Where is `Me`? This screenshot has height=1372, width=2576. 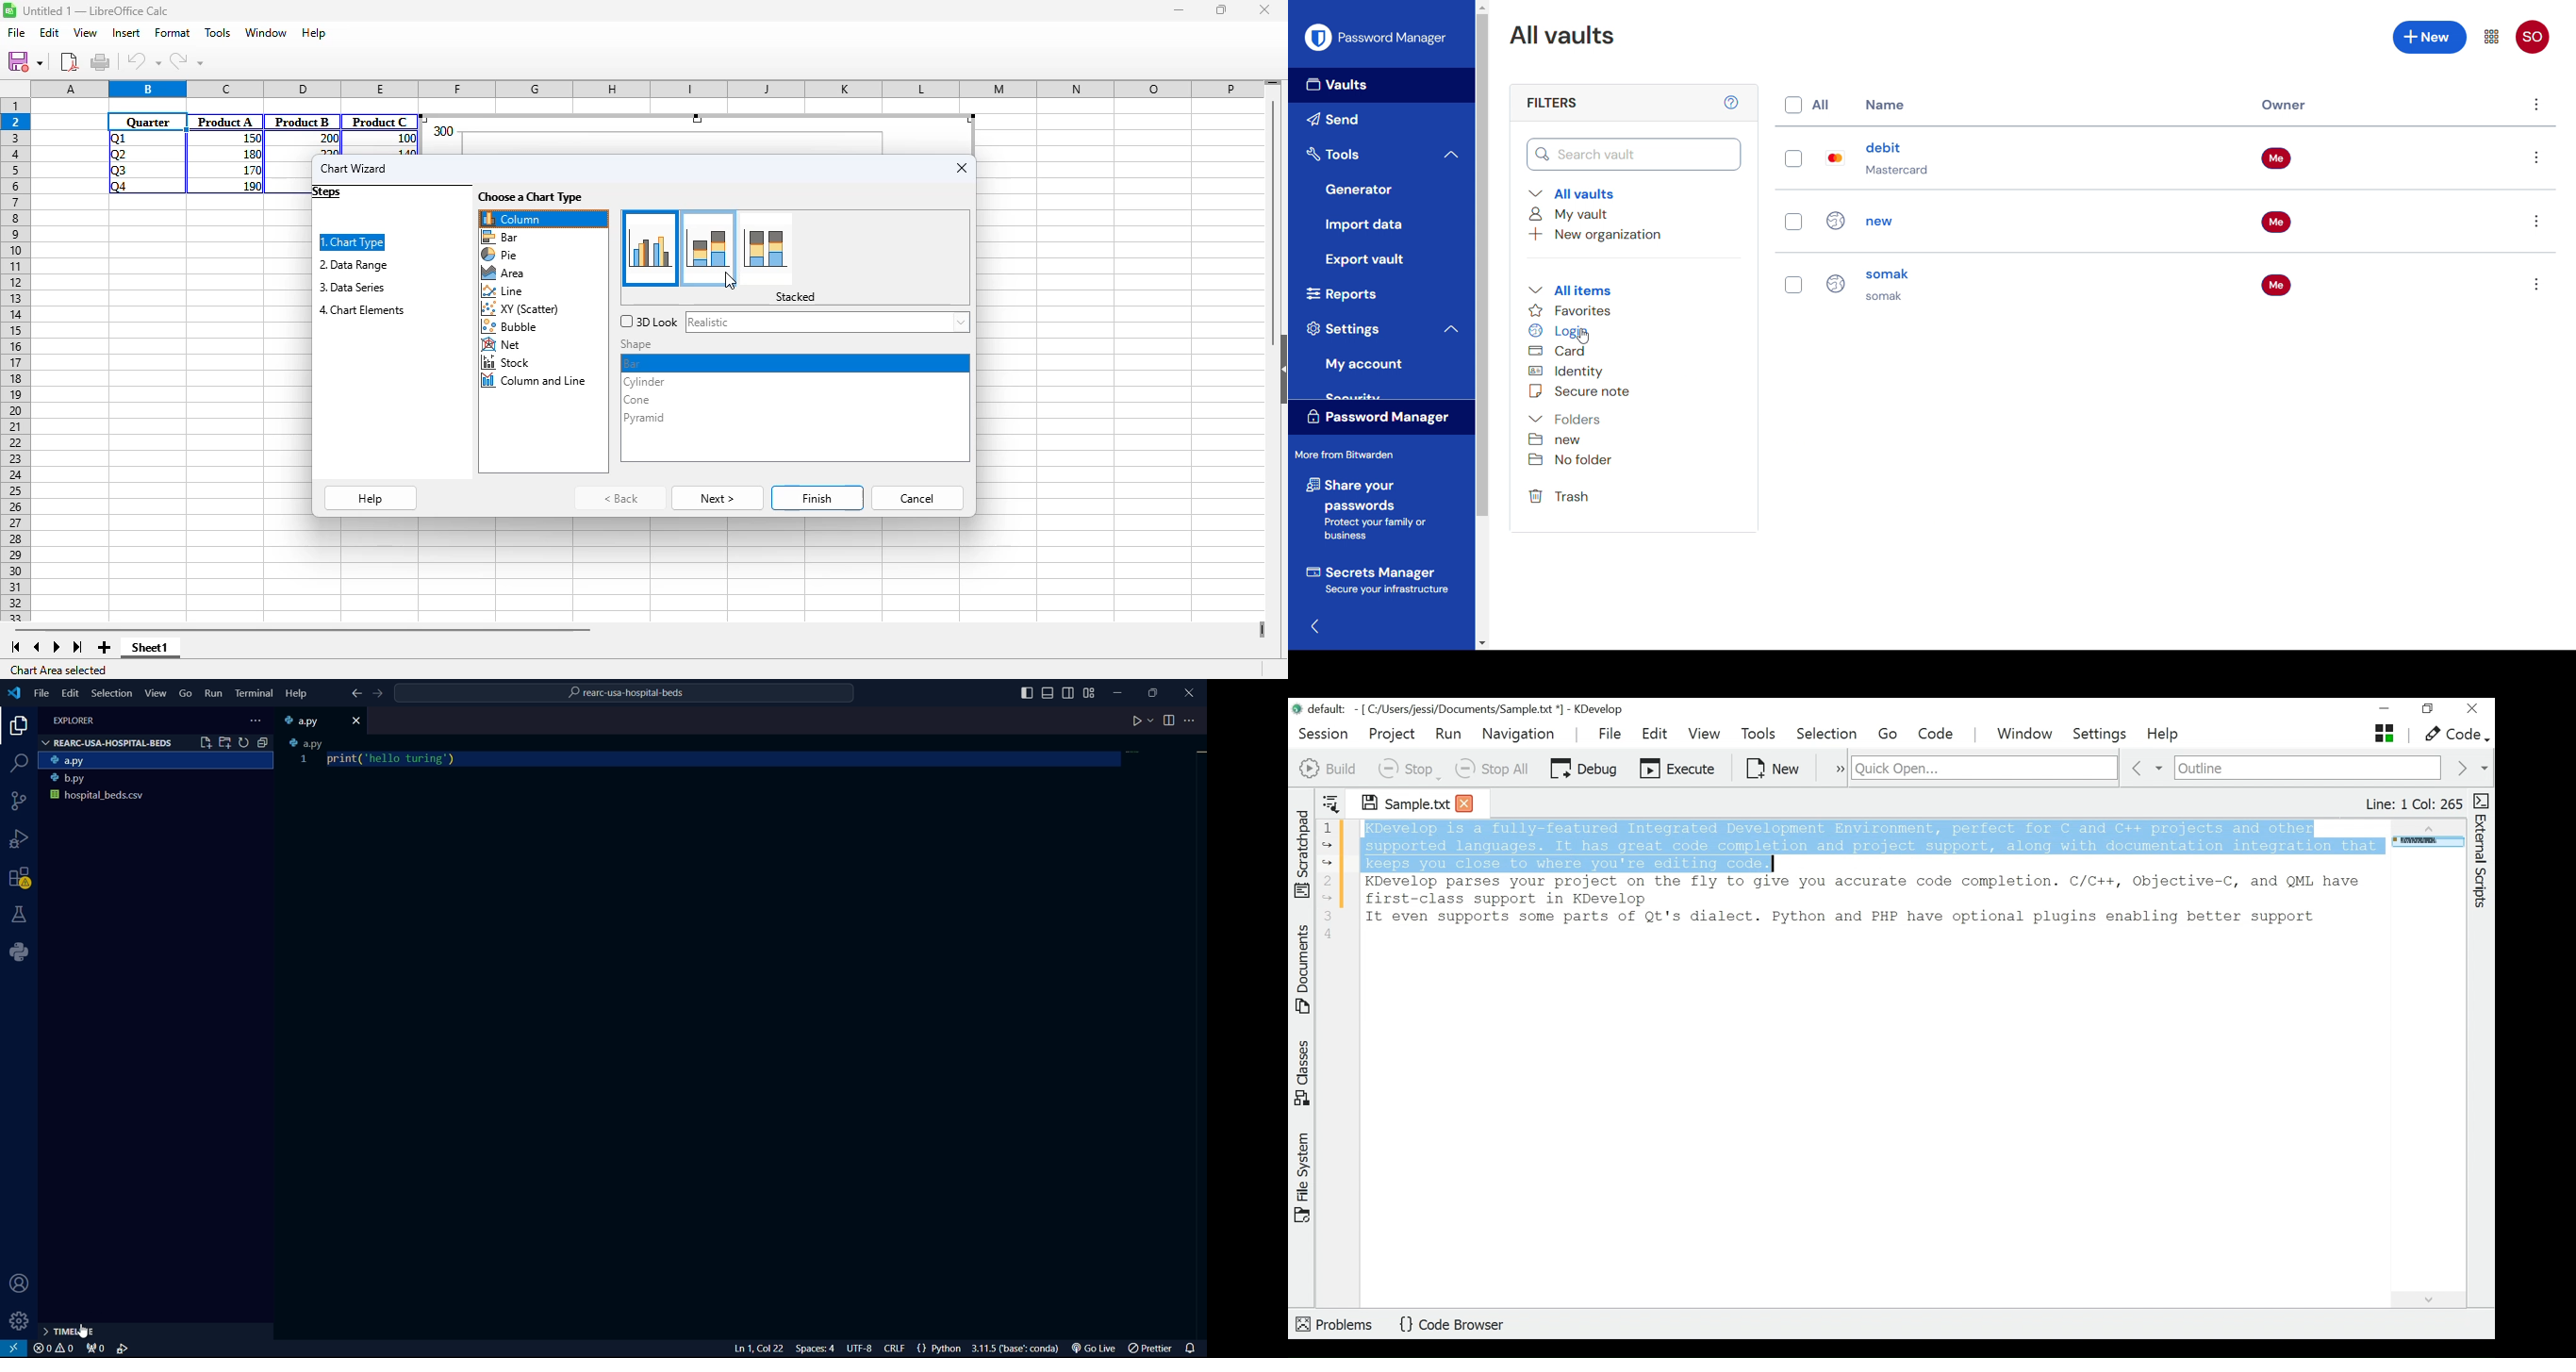 Me is located at coordinates (2275, 156).